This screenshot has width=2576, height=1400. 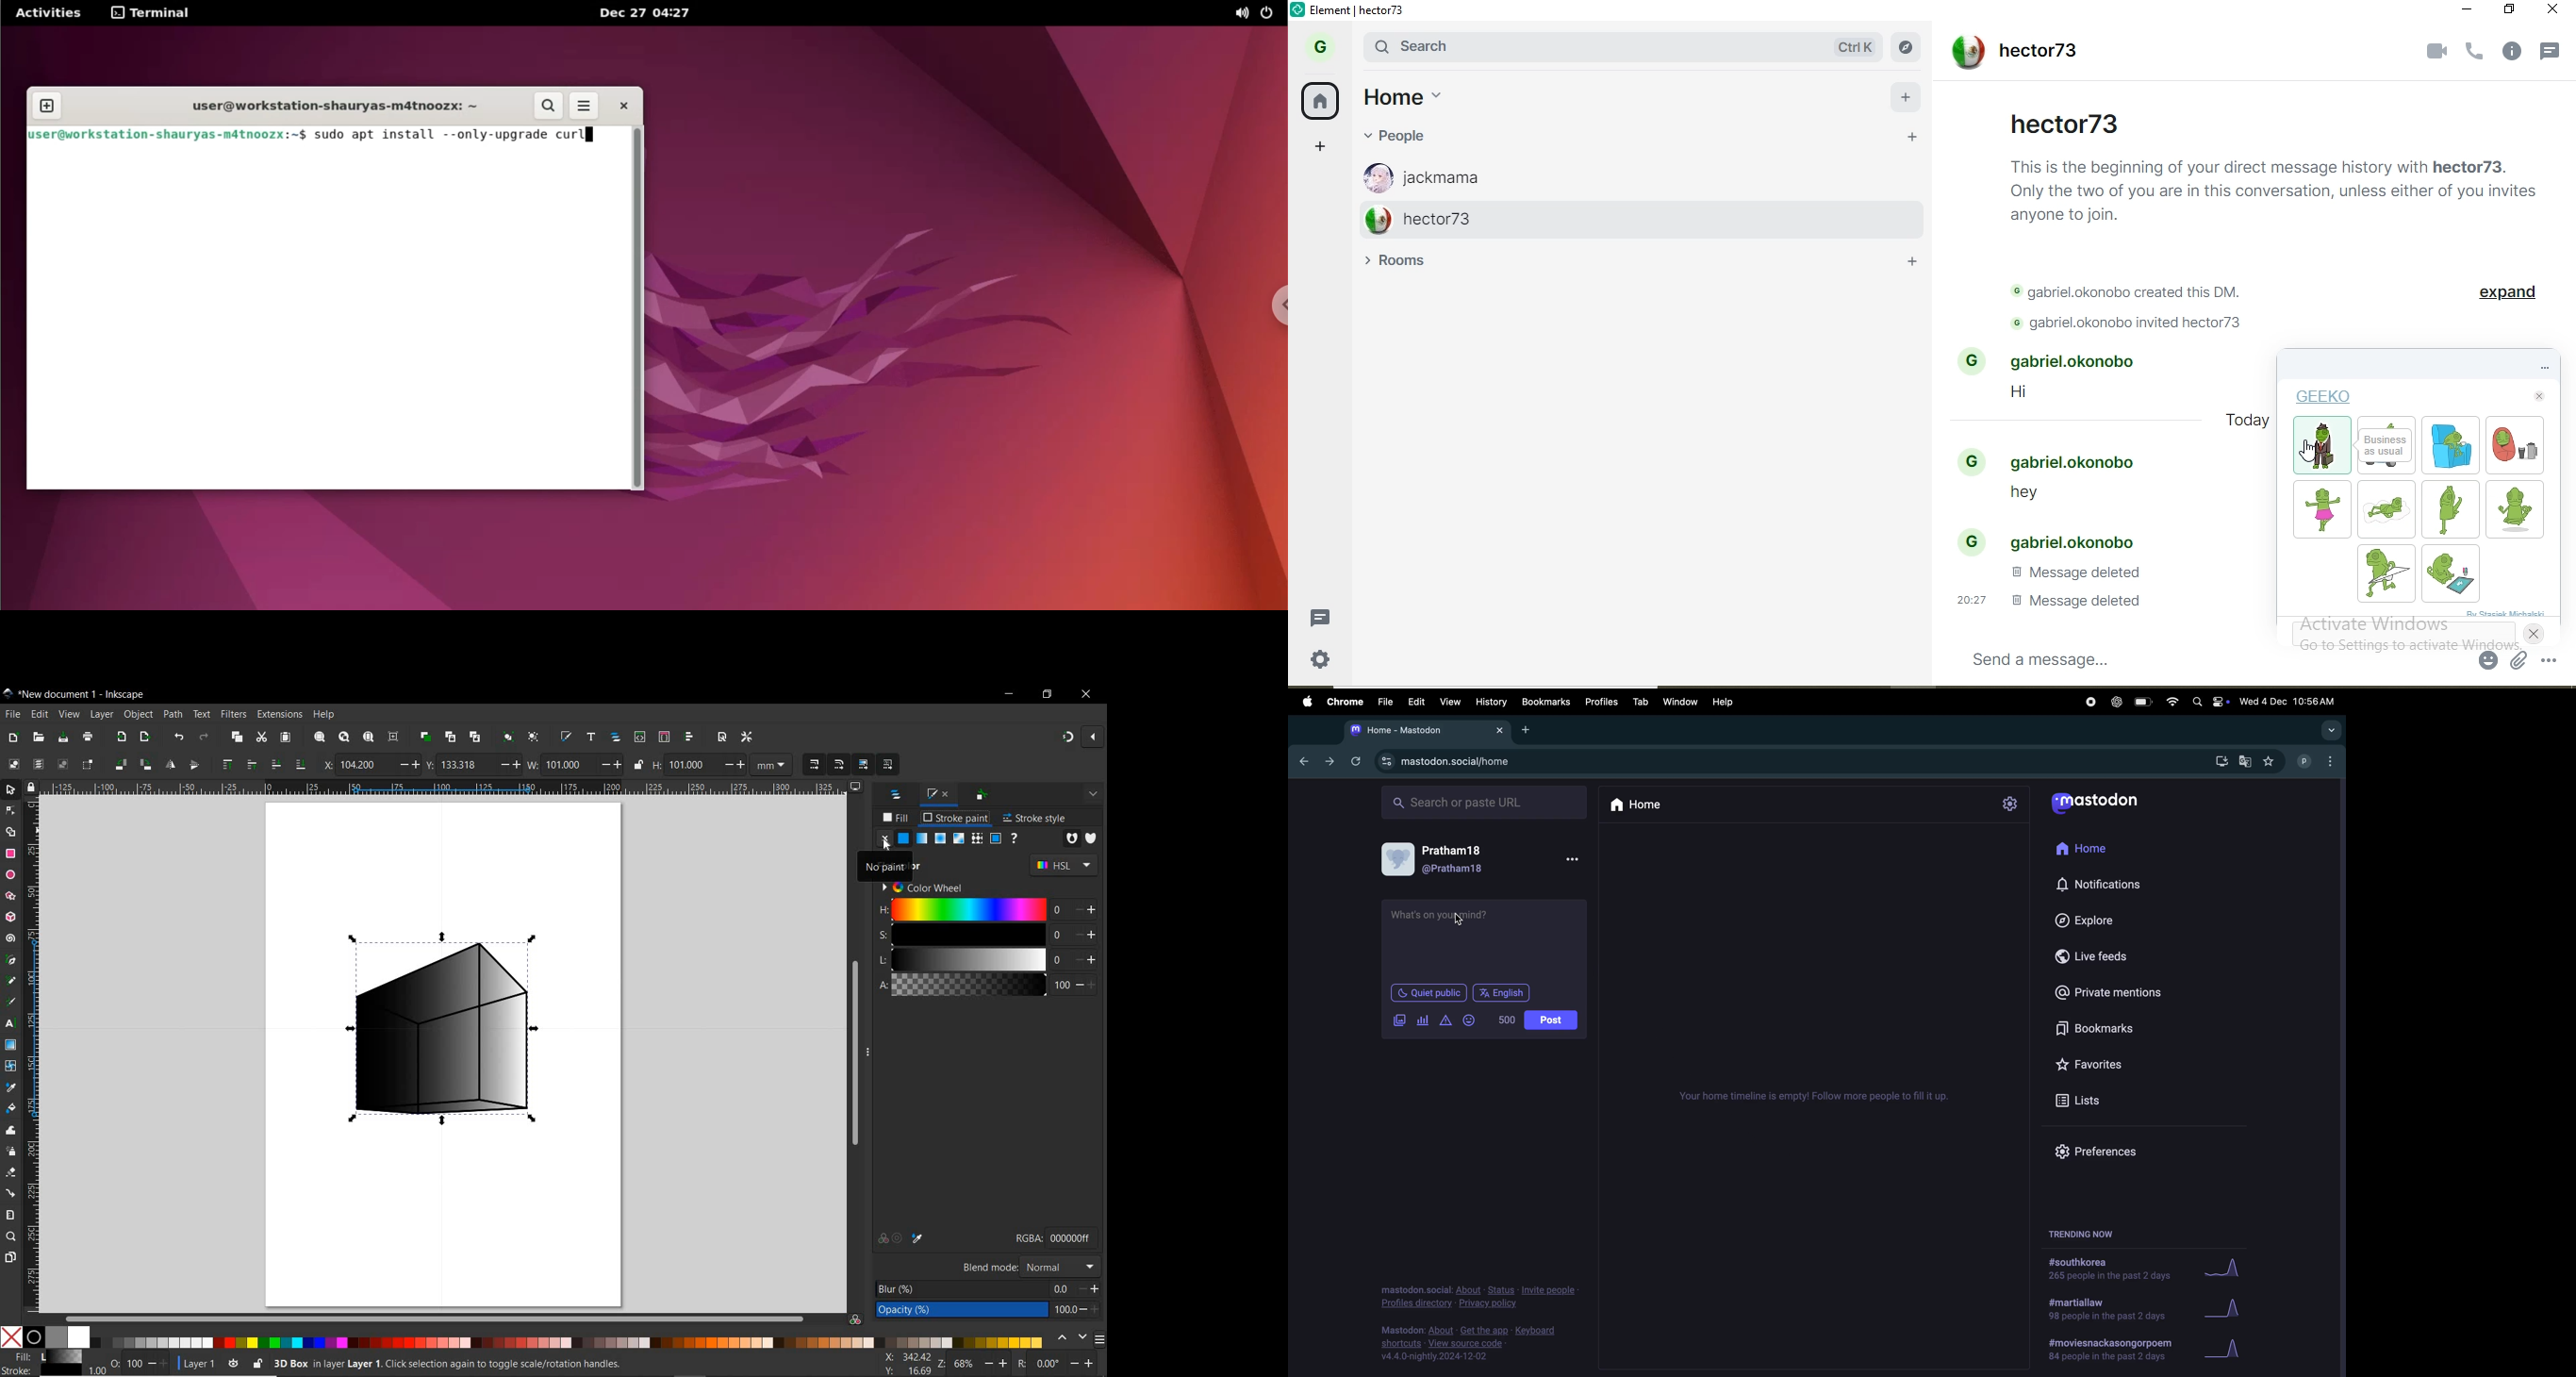 I want to click on increase/decrease, so click(x=407, y=765).